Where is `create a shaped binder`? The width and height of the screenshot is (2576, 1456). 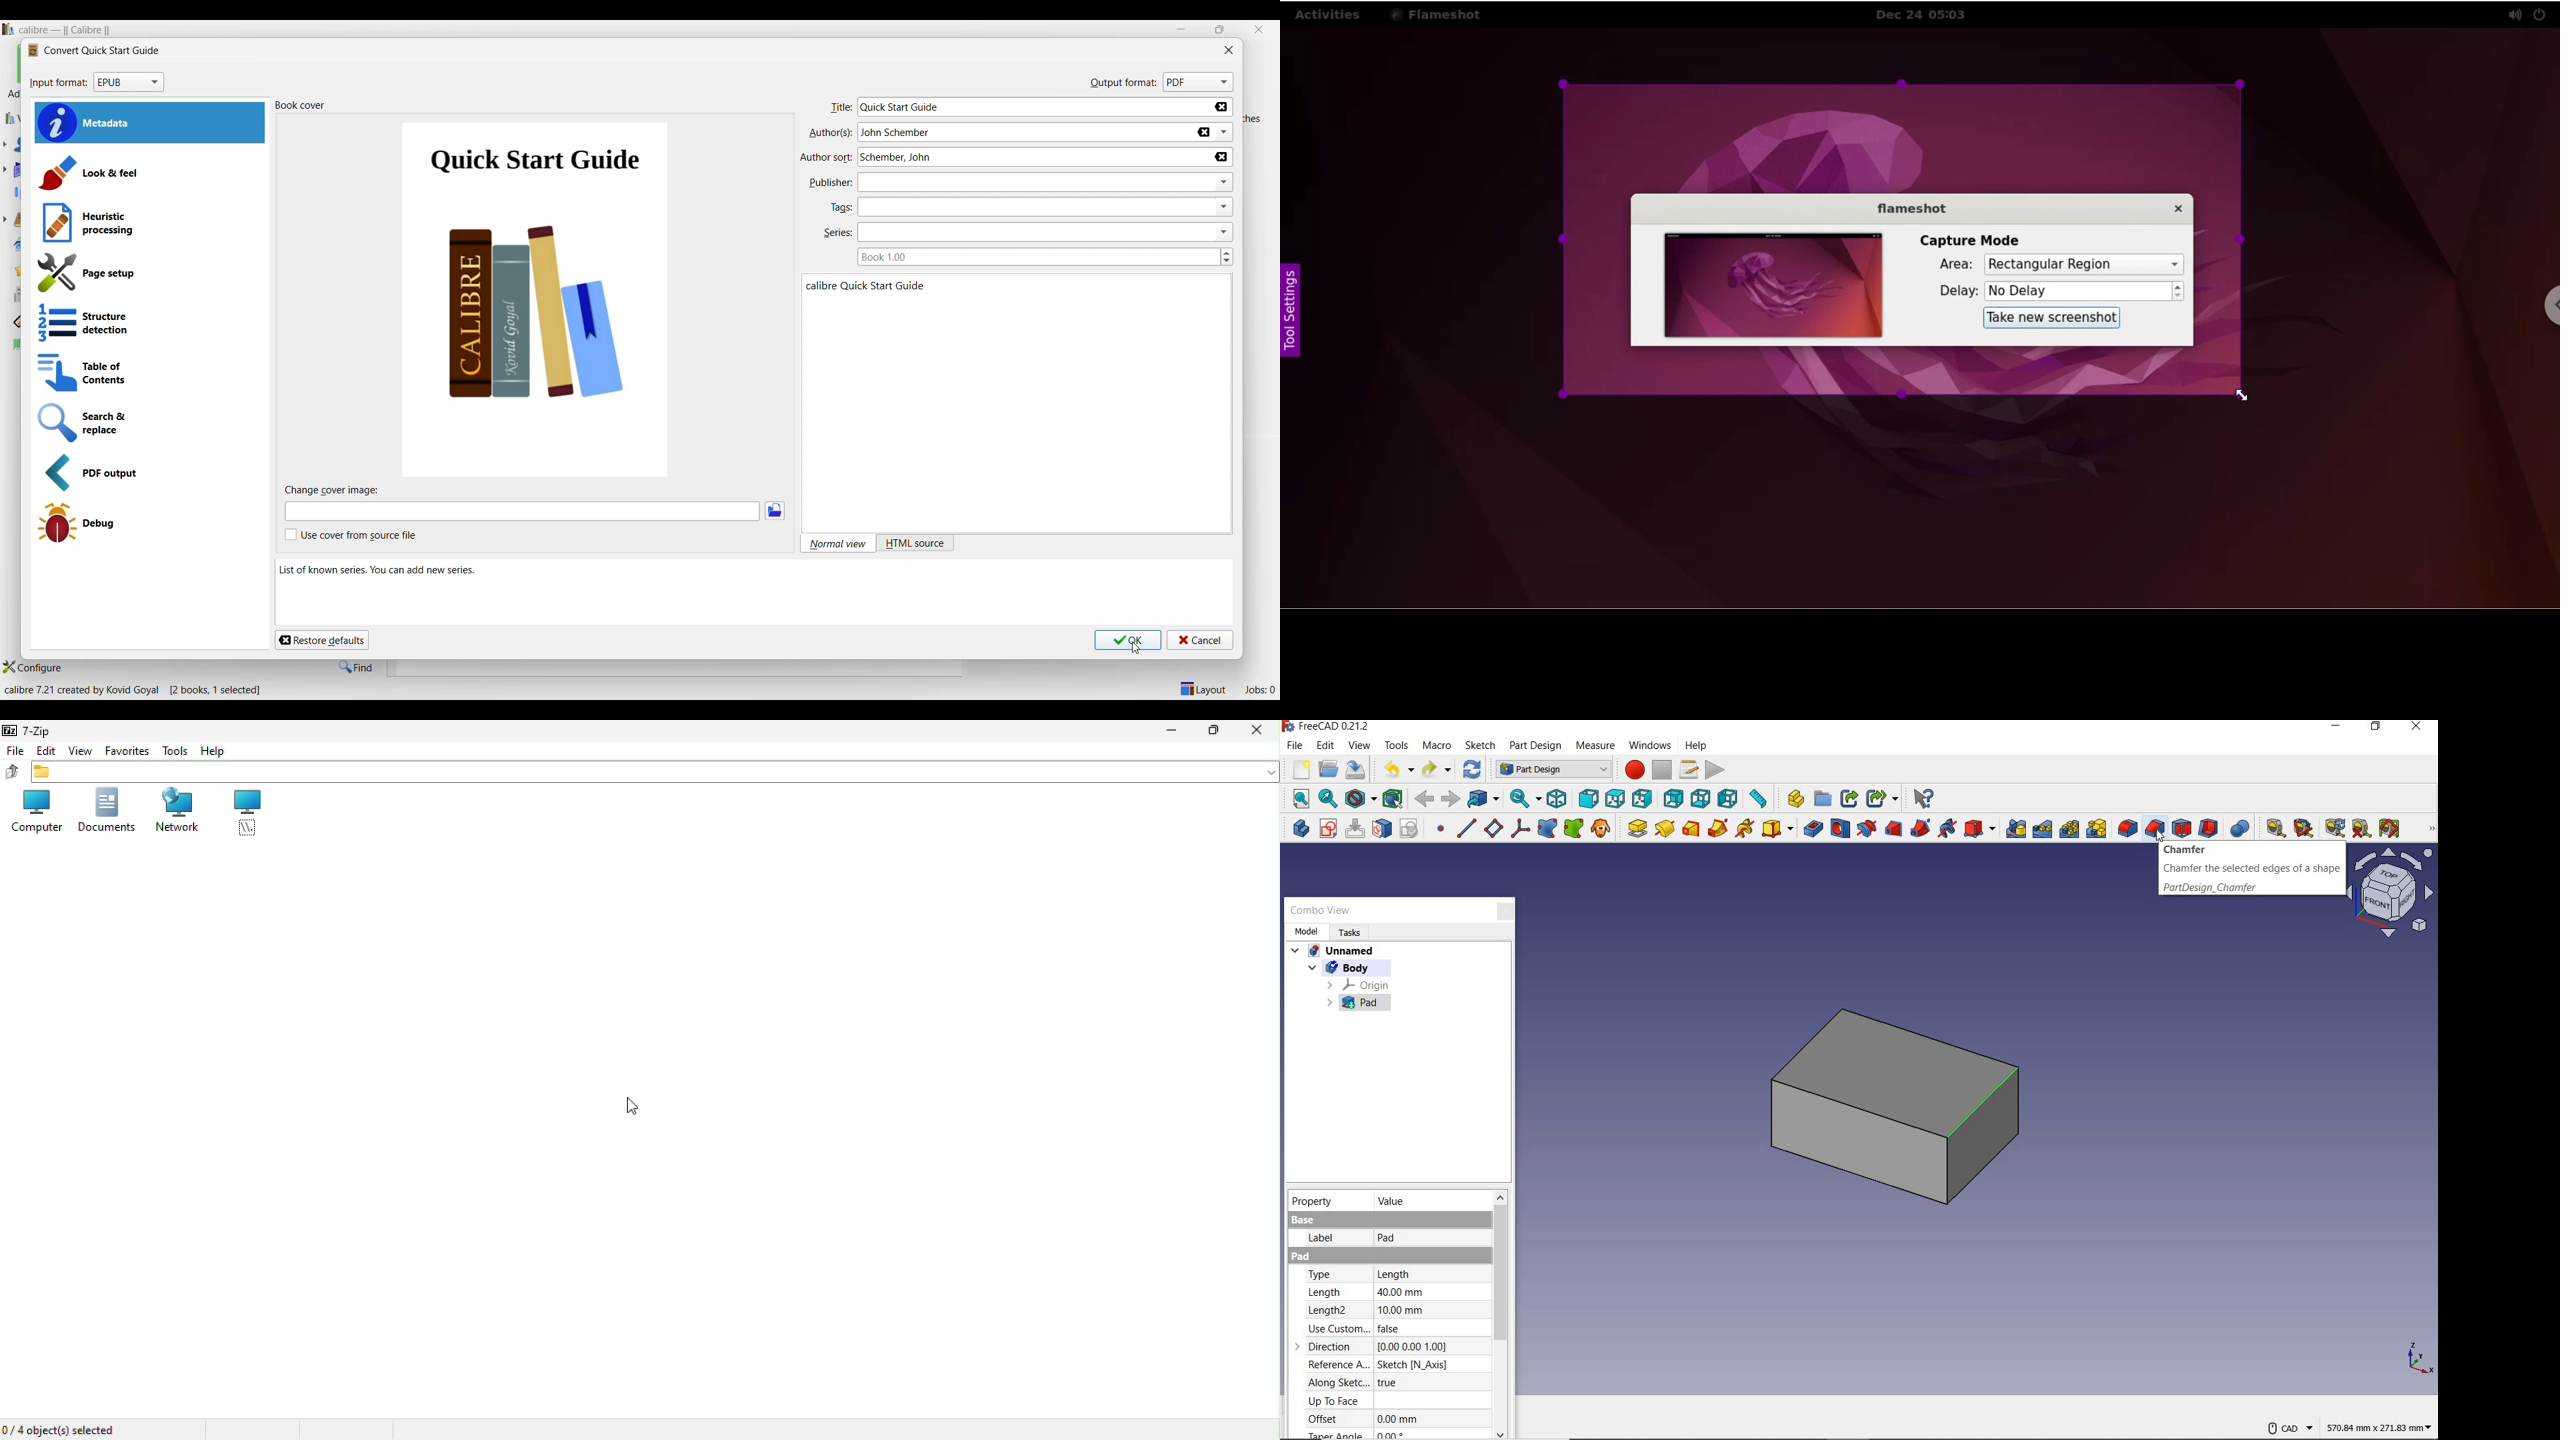
create a shaped binder is located at coordinates (1549, 828).